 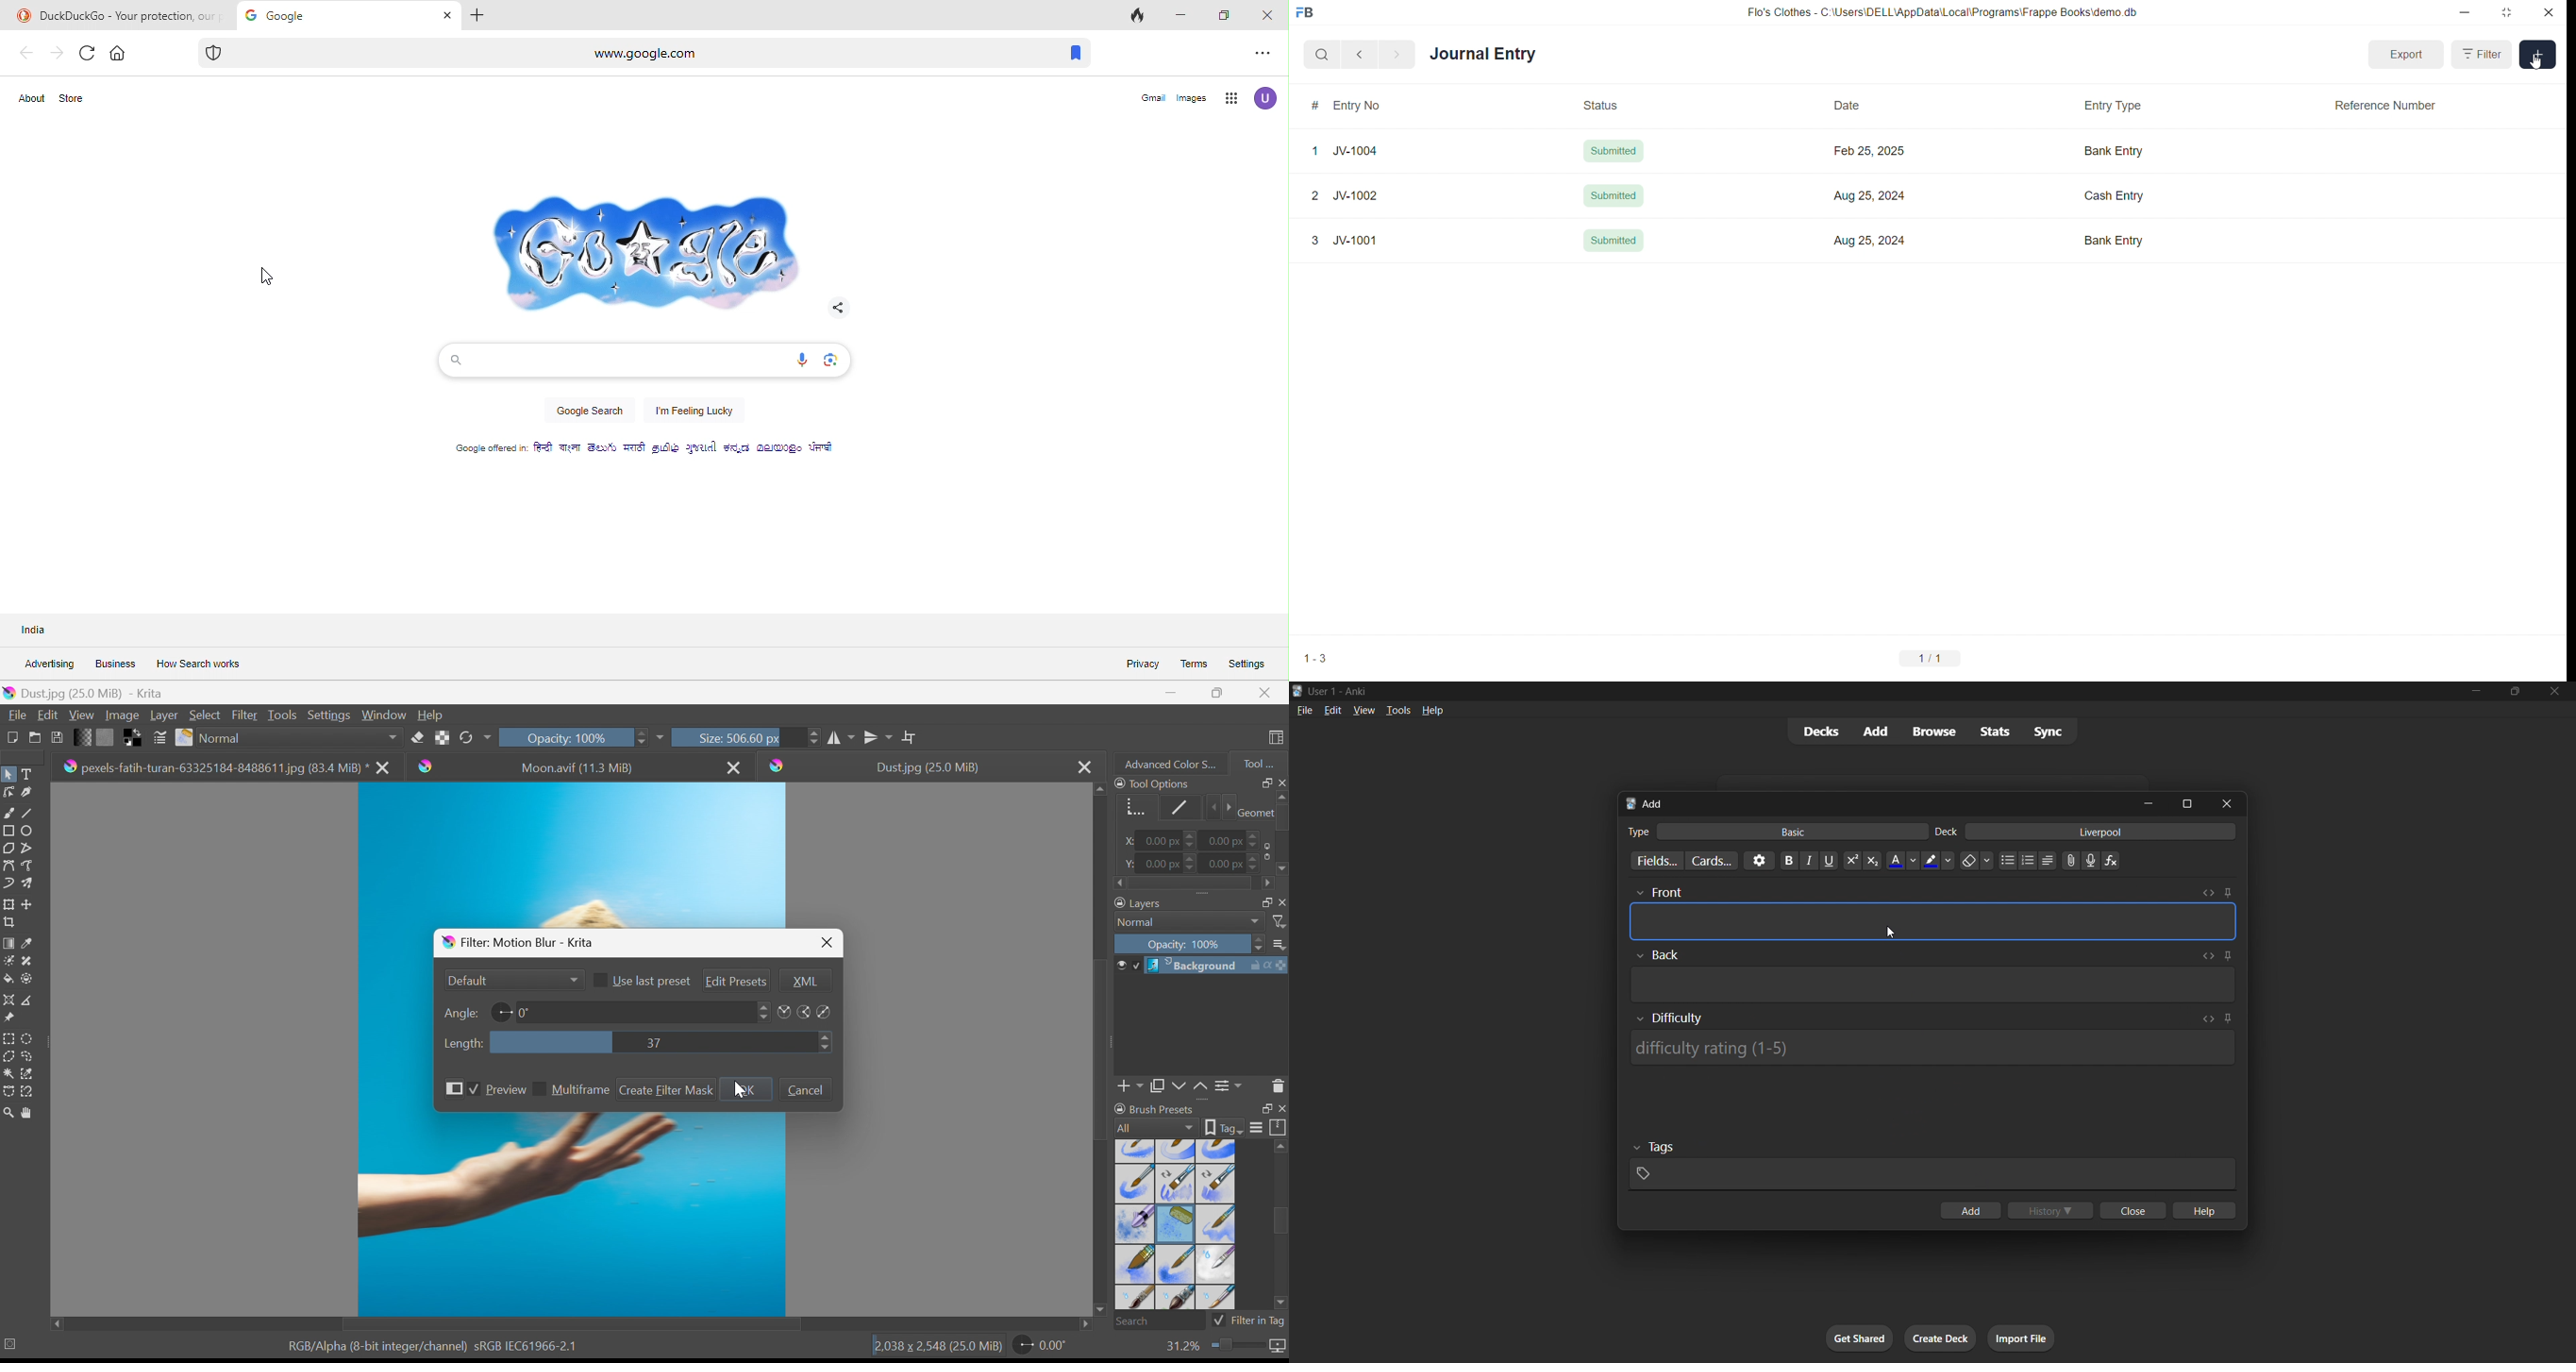 I want to click on selection tool, so click(x=31, y=1072).